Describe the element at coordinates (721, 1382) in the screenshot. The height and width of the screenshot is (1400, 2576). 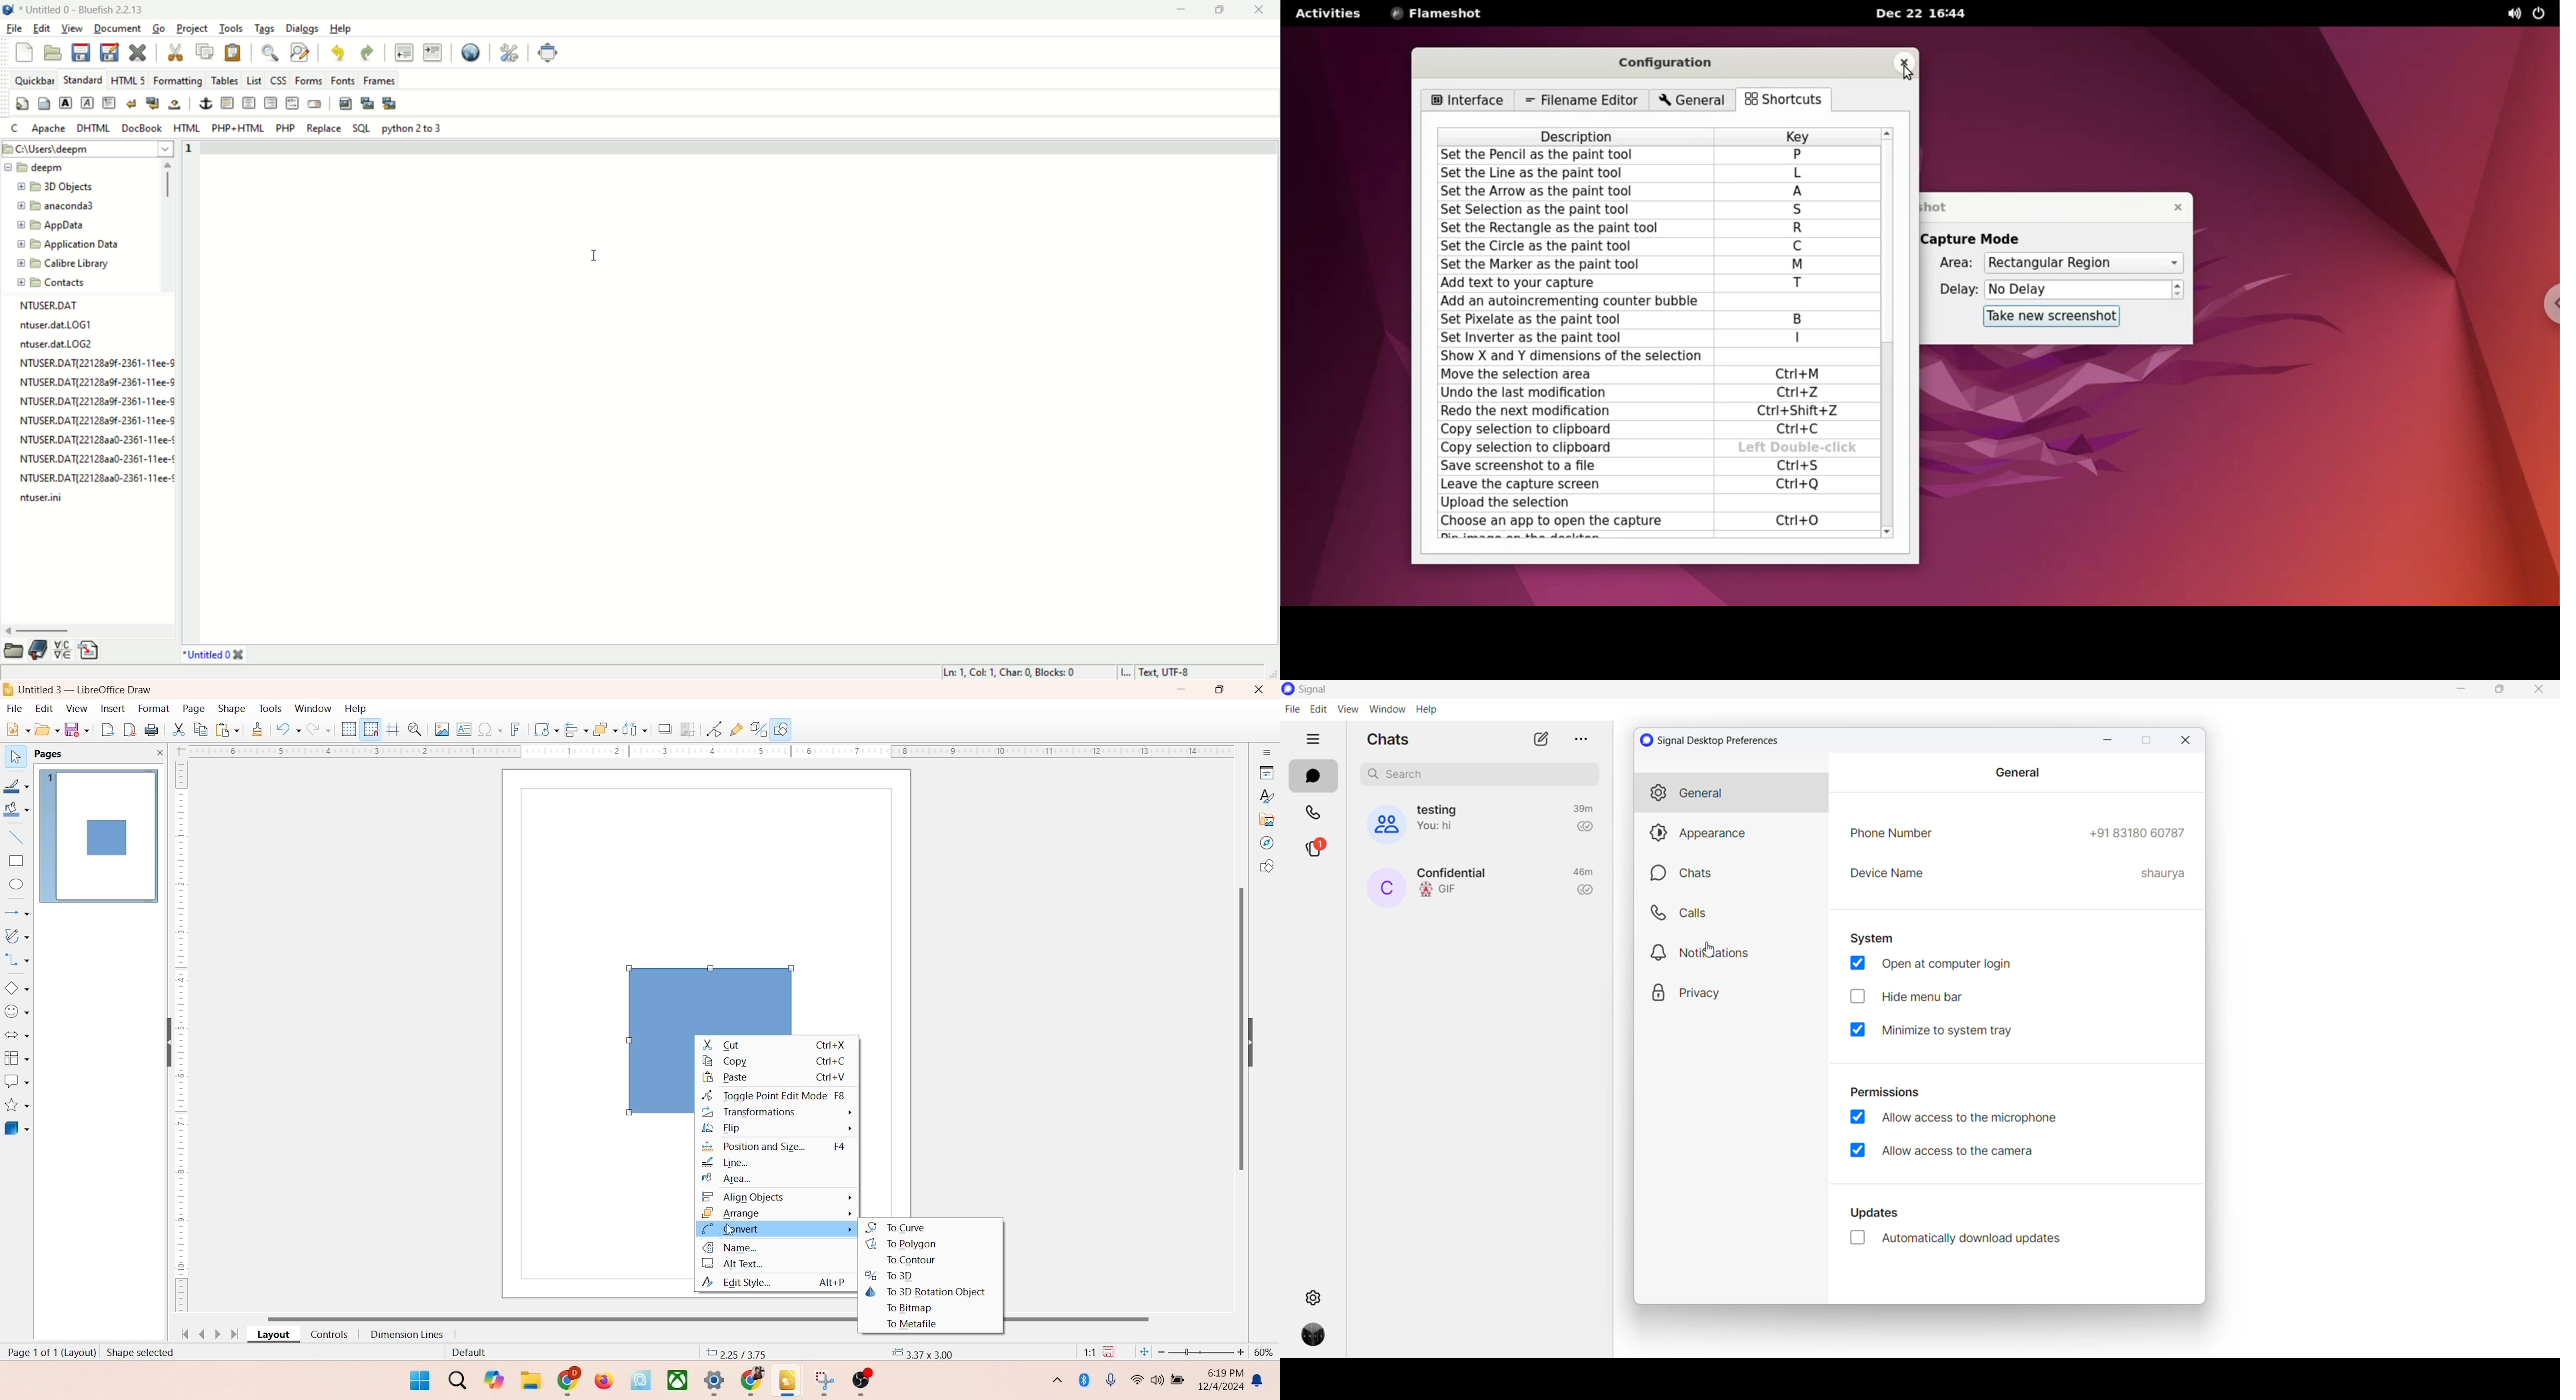
I see `applications` at that location.